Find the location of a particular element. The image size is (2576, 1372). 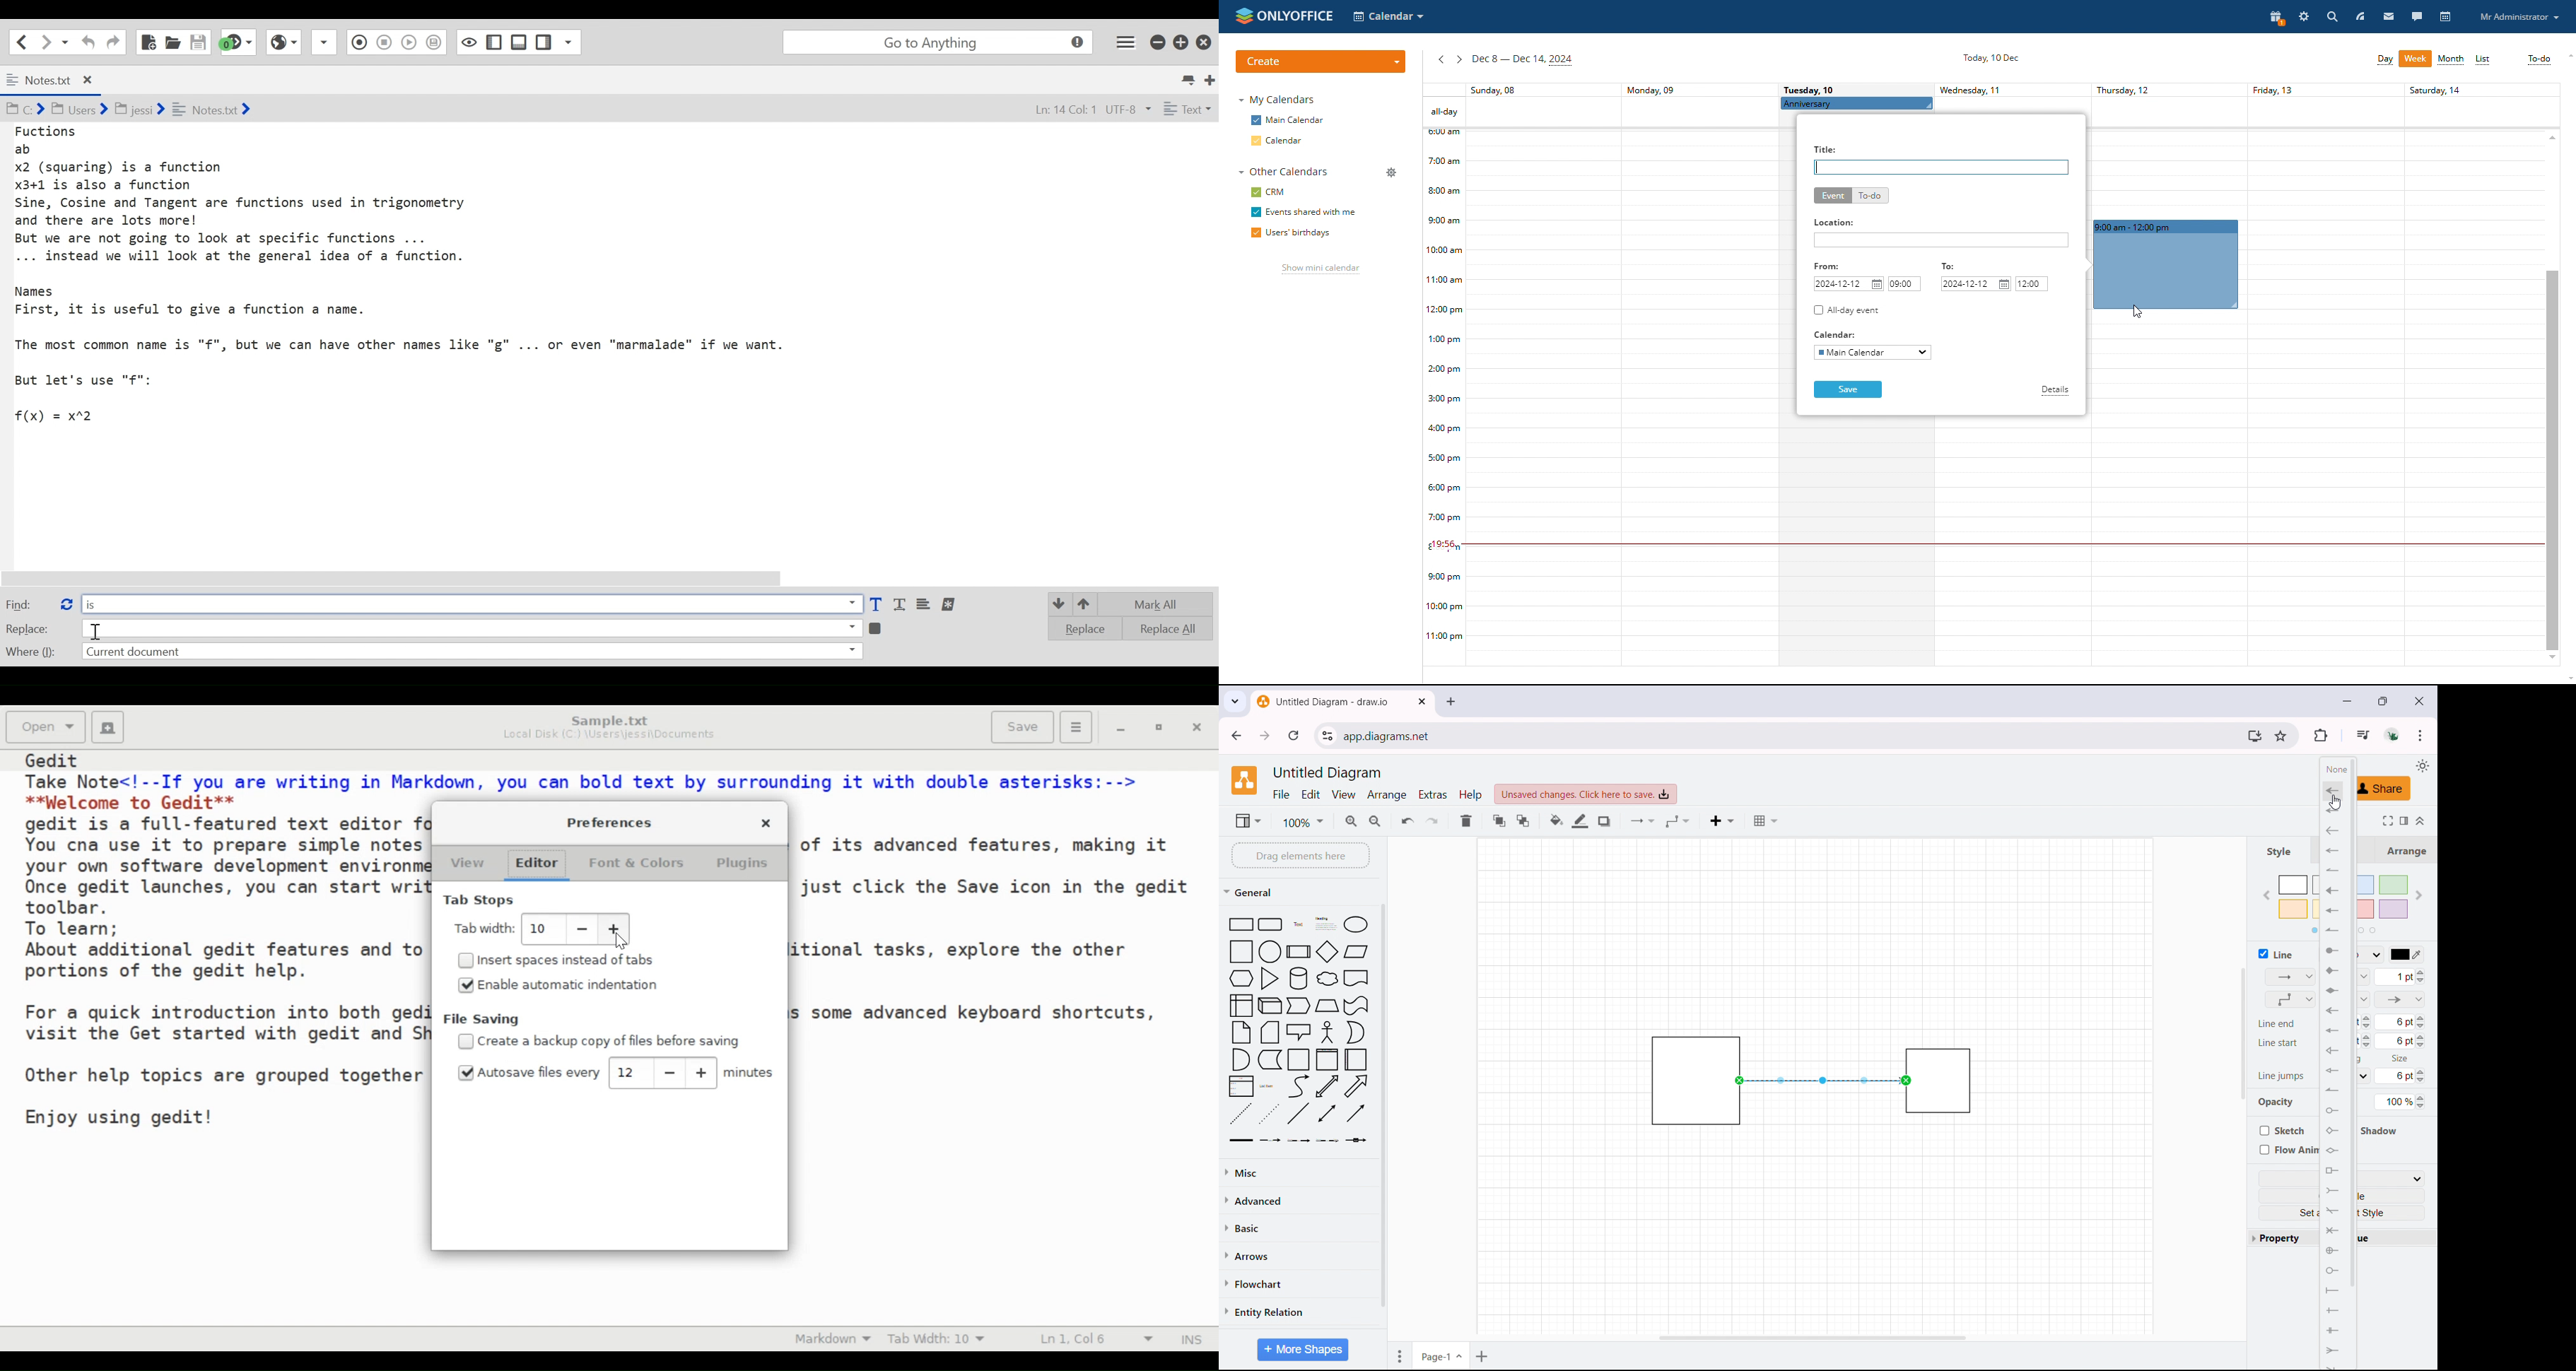

move is located at coordinates (1397, 1355).